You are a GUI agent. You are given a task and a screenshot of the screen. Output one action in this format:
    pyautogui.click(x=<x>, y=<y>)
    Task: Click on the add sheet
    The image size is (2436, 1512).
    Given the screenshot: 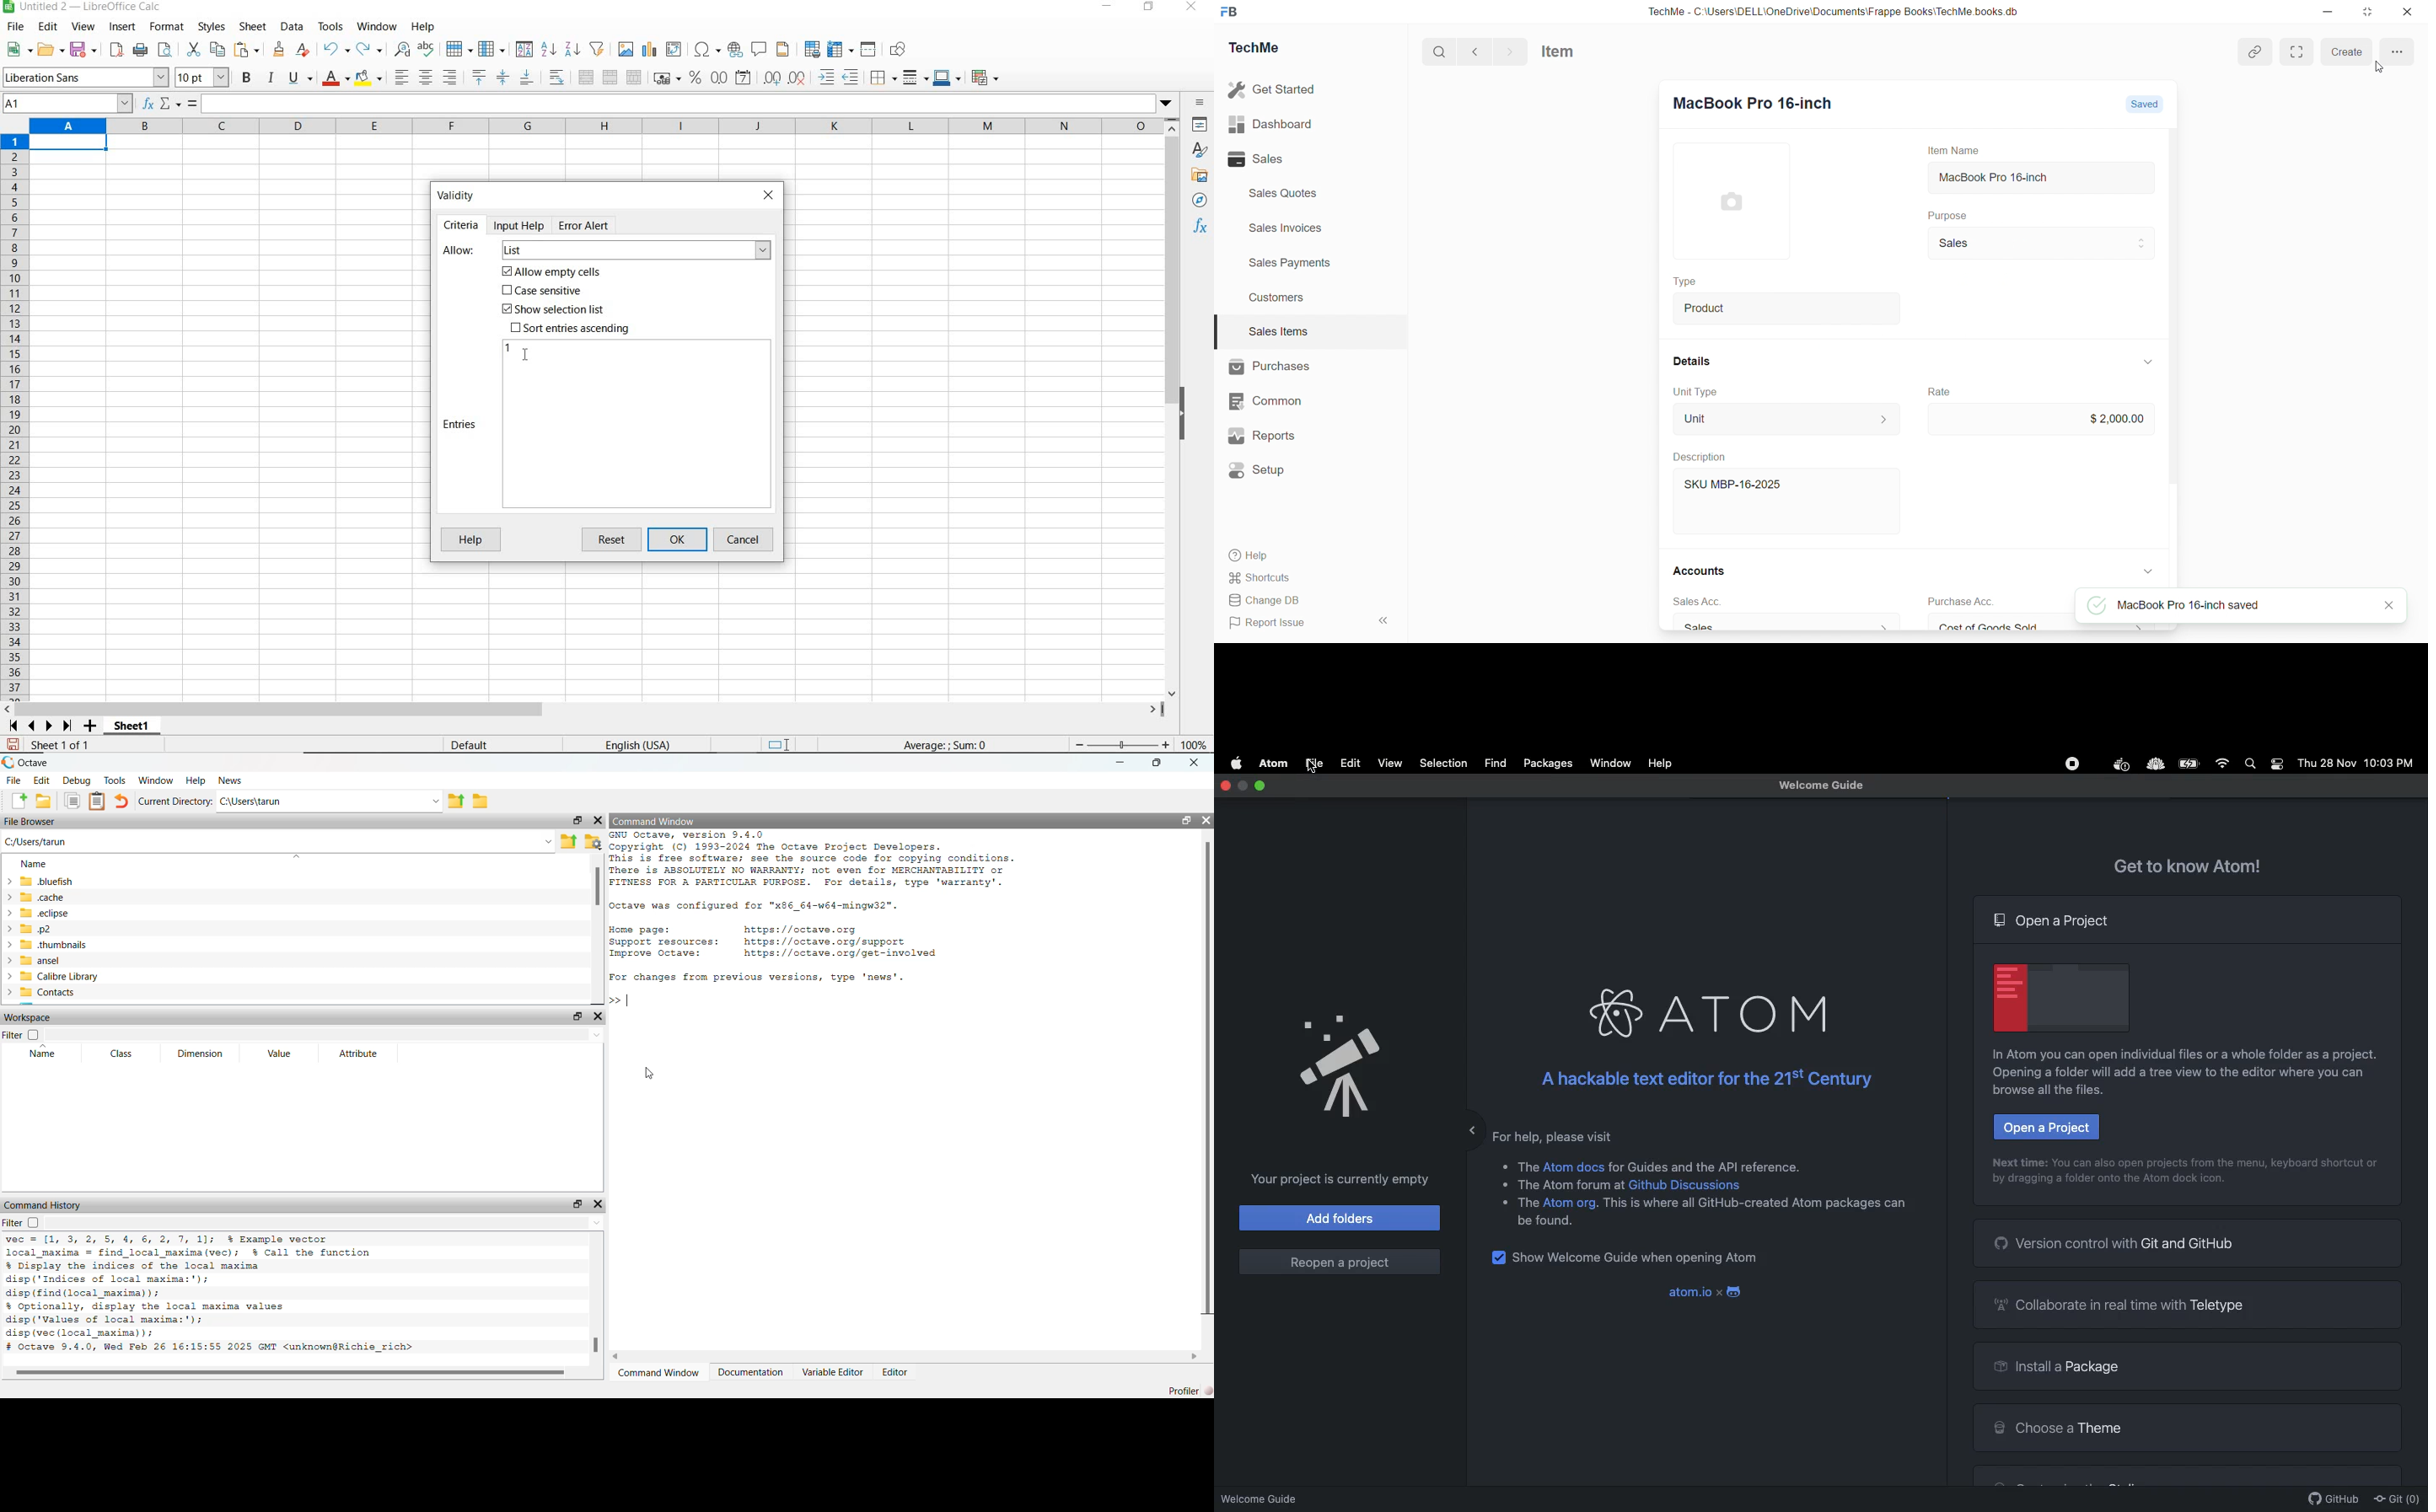 What is the action you would take?
    pyautogui.click(x=88, y=728)
    